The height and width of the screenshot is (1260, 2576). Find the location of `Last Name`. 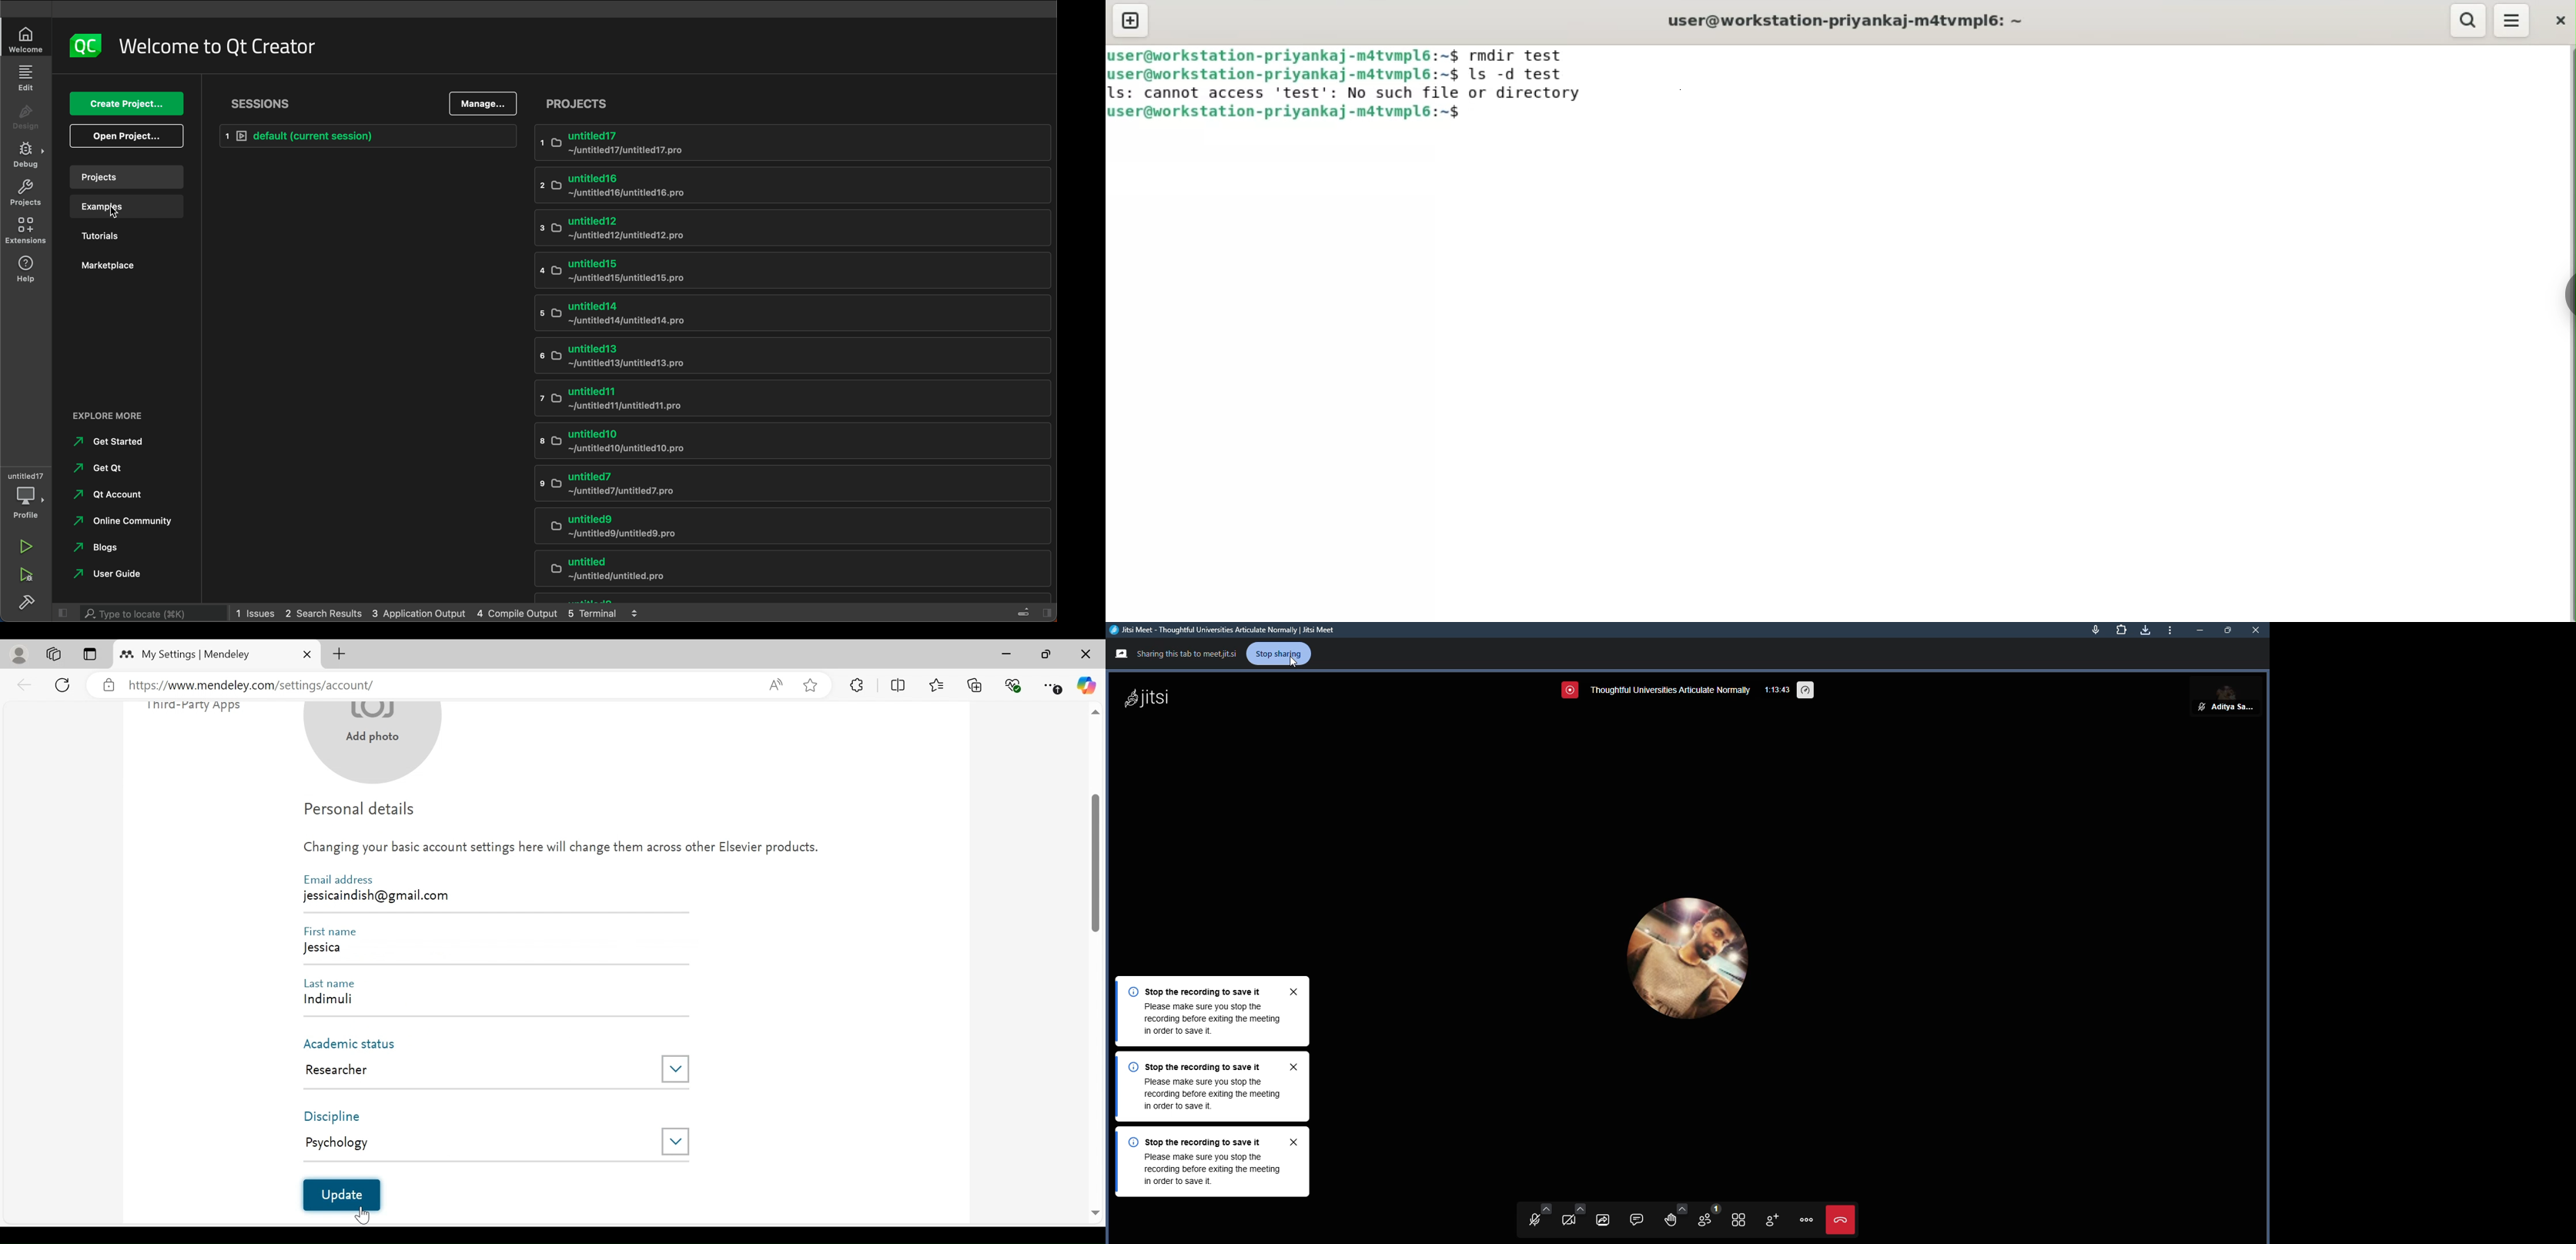

Last Name is located at coordinates (334, 982).